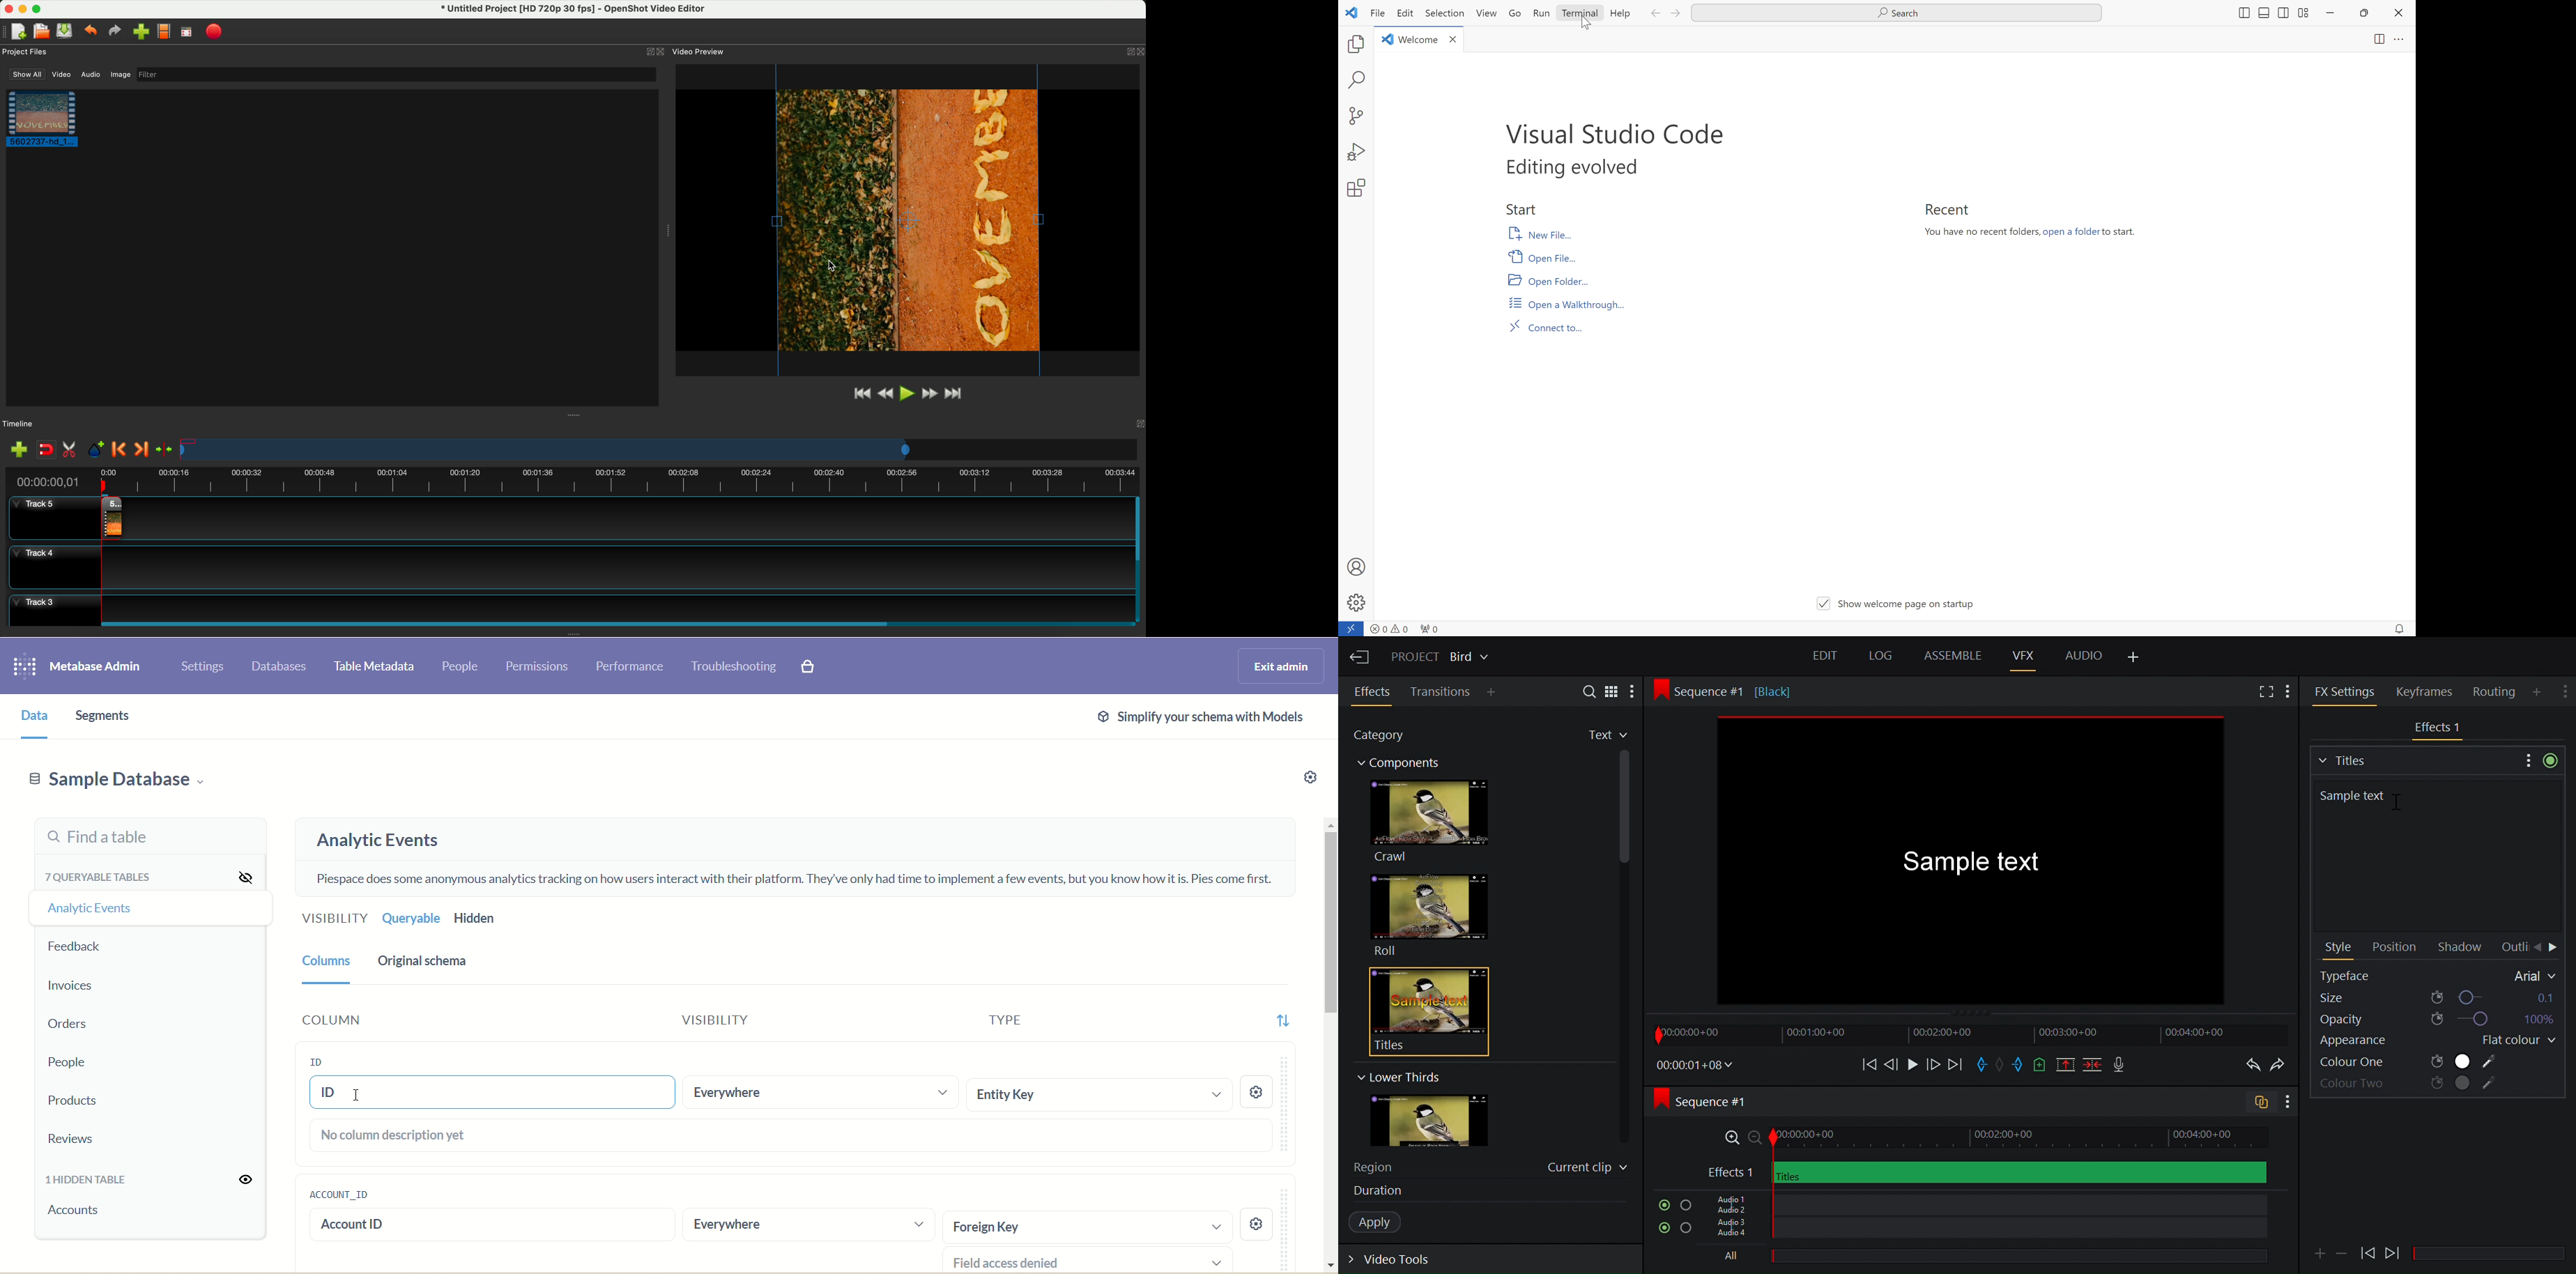 The width and height of the screenshot is (2576, 1288). Describe the element at coordinates (1381, 1222) in the screenshot. I see `Apply` at that location.